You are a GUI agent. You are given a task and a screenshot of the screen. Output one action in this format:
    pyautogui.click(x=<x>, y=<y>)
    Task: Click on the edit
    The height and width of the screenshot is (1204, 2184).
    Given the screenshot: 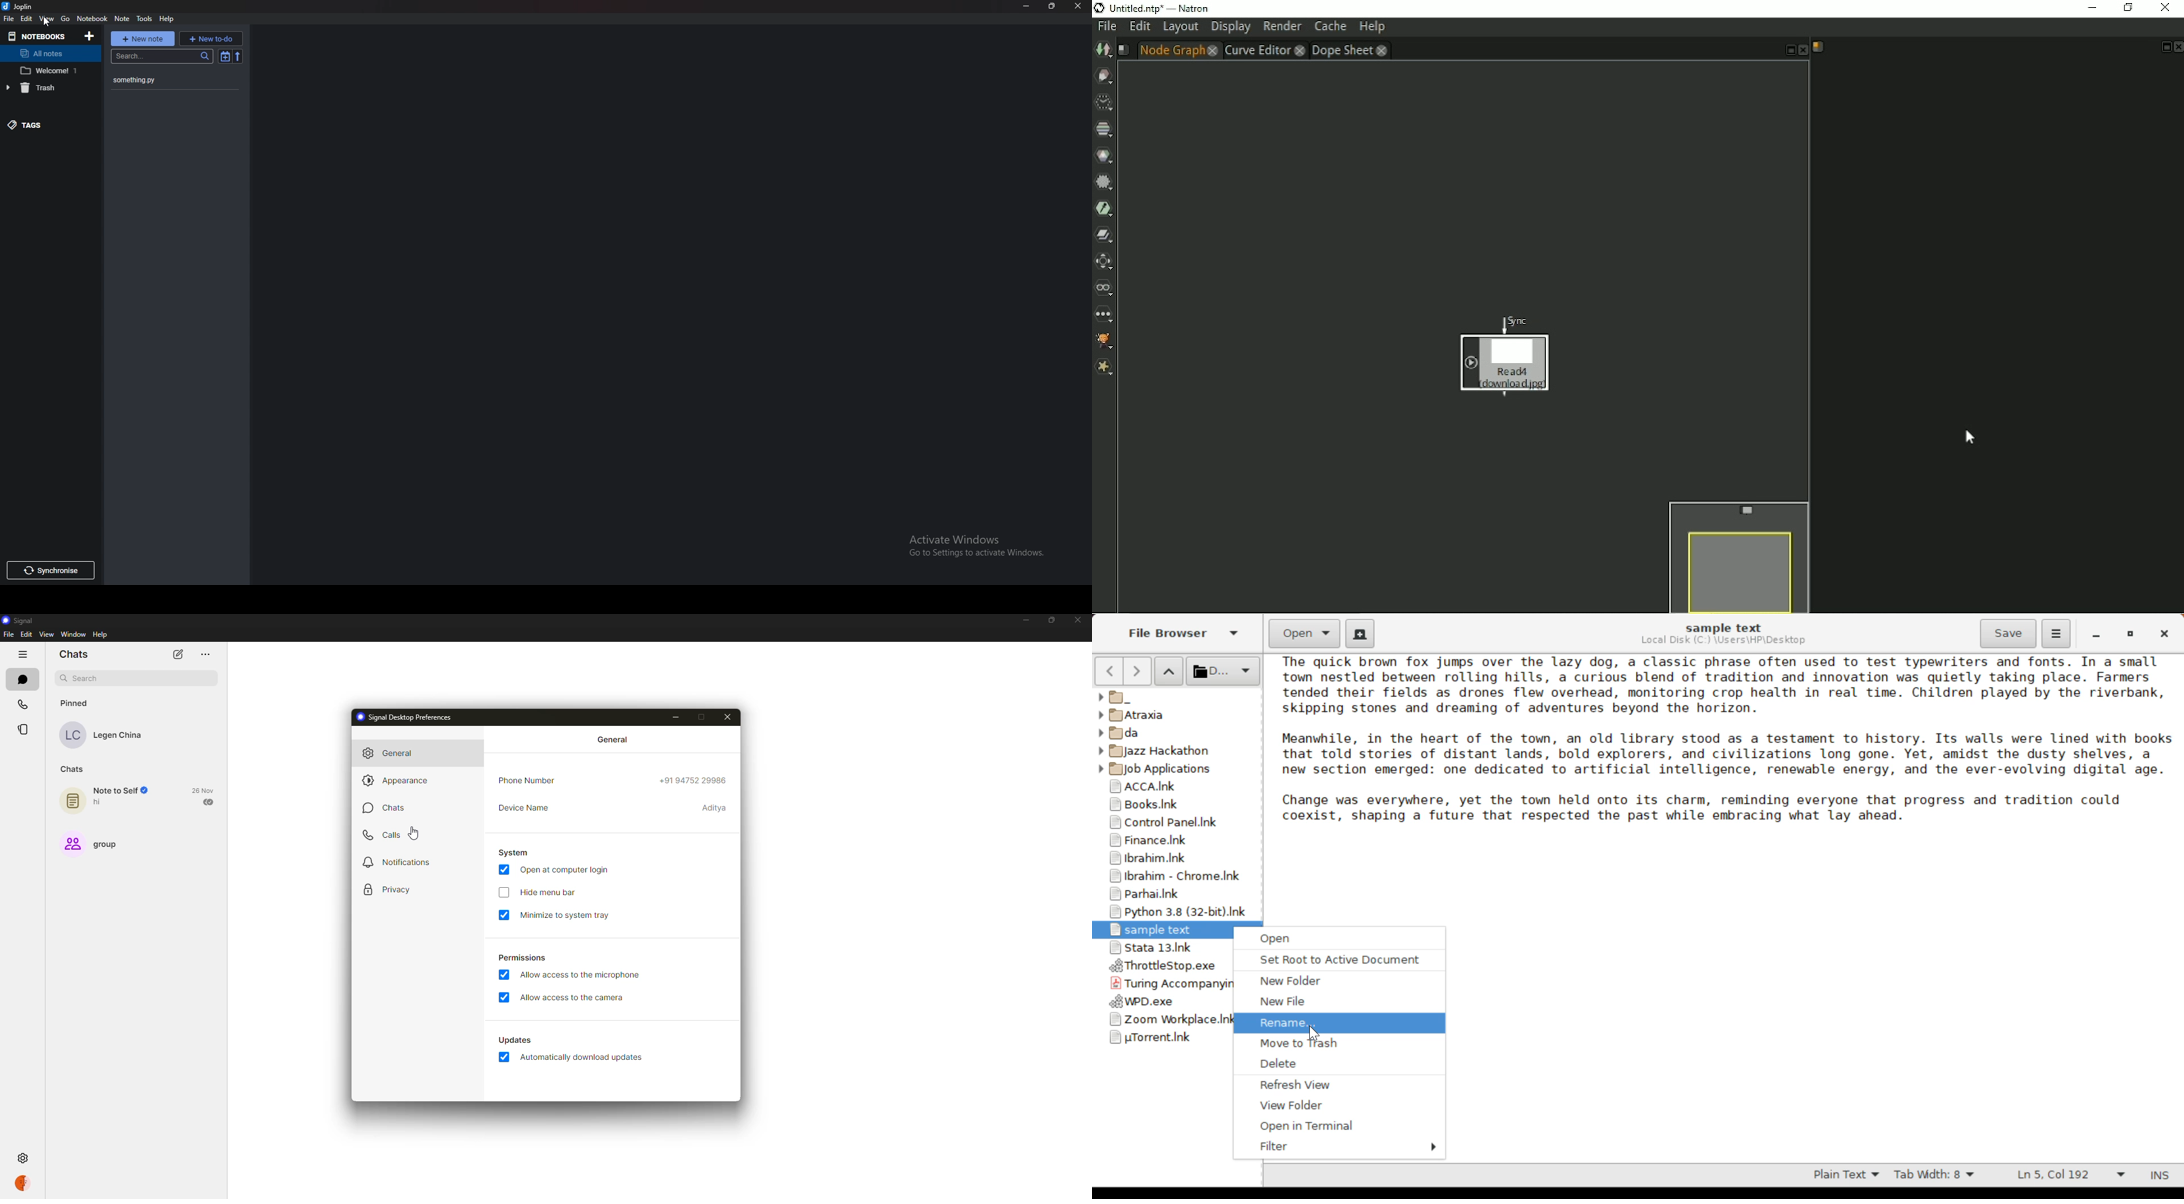 What is the action you would take?
    pyautogui.click(x=27, y=18)
    